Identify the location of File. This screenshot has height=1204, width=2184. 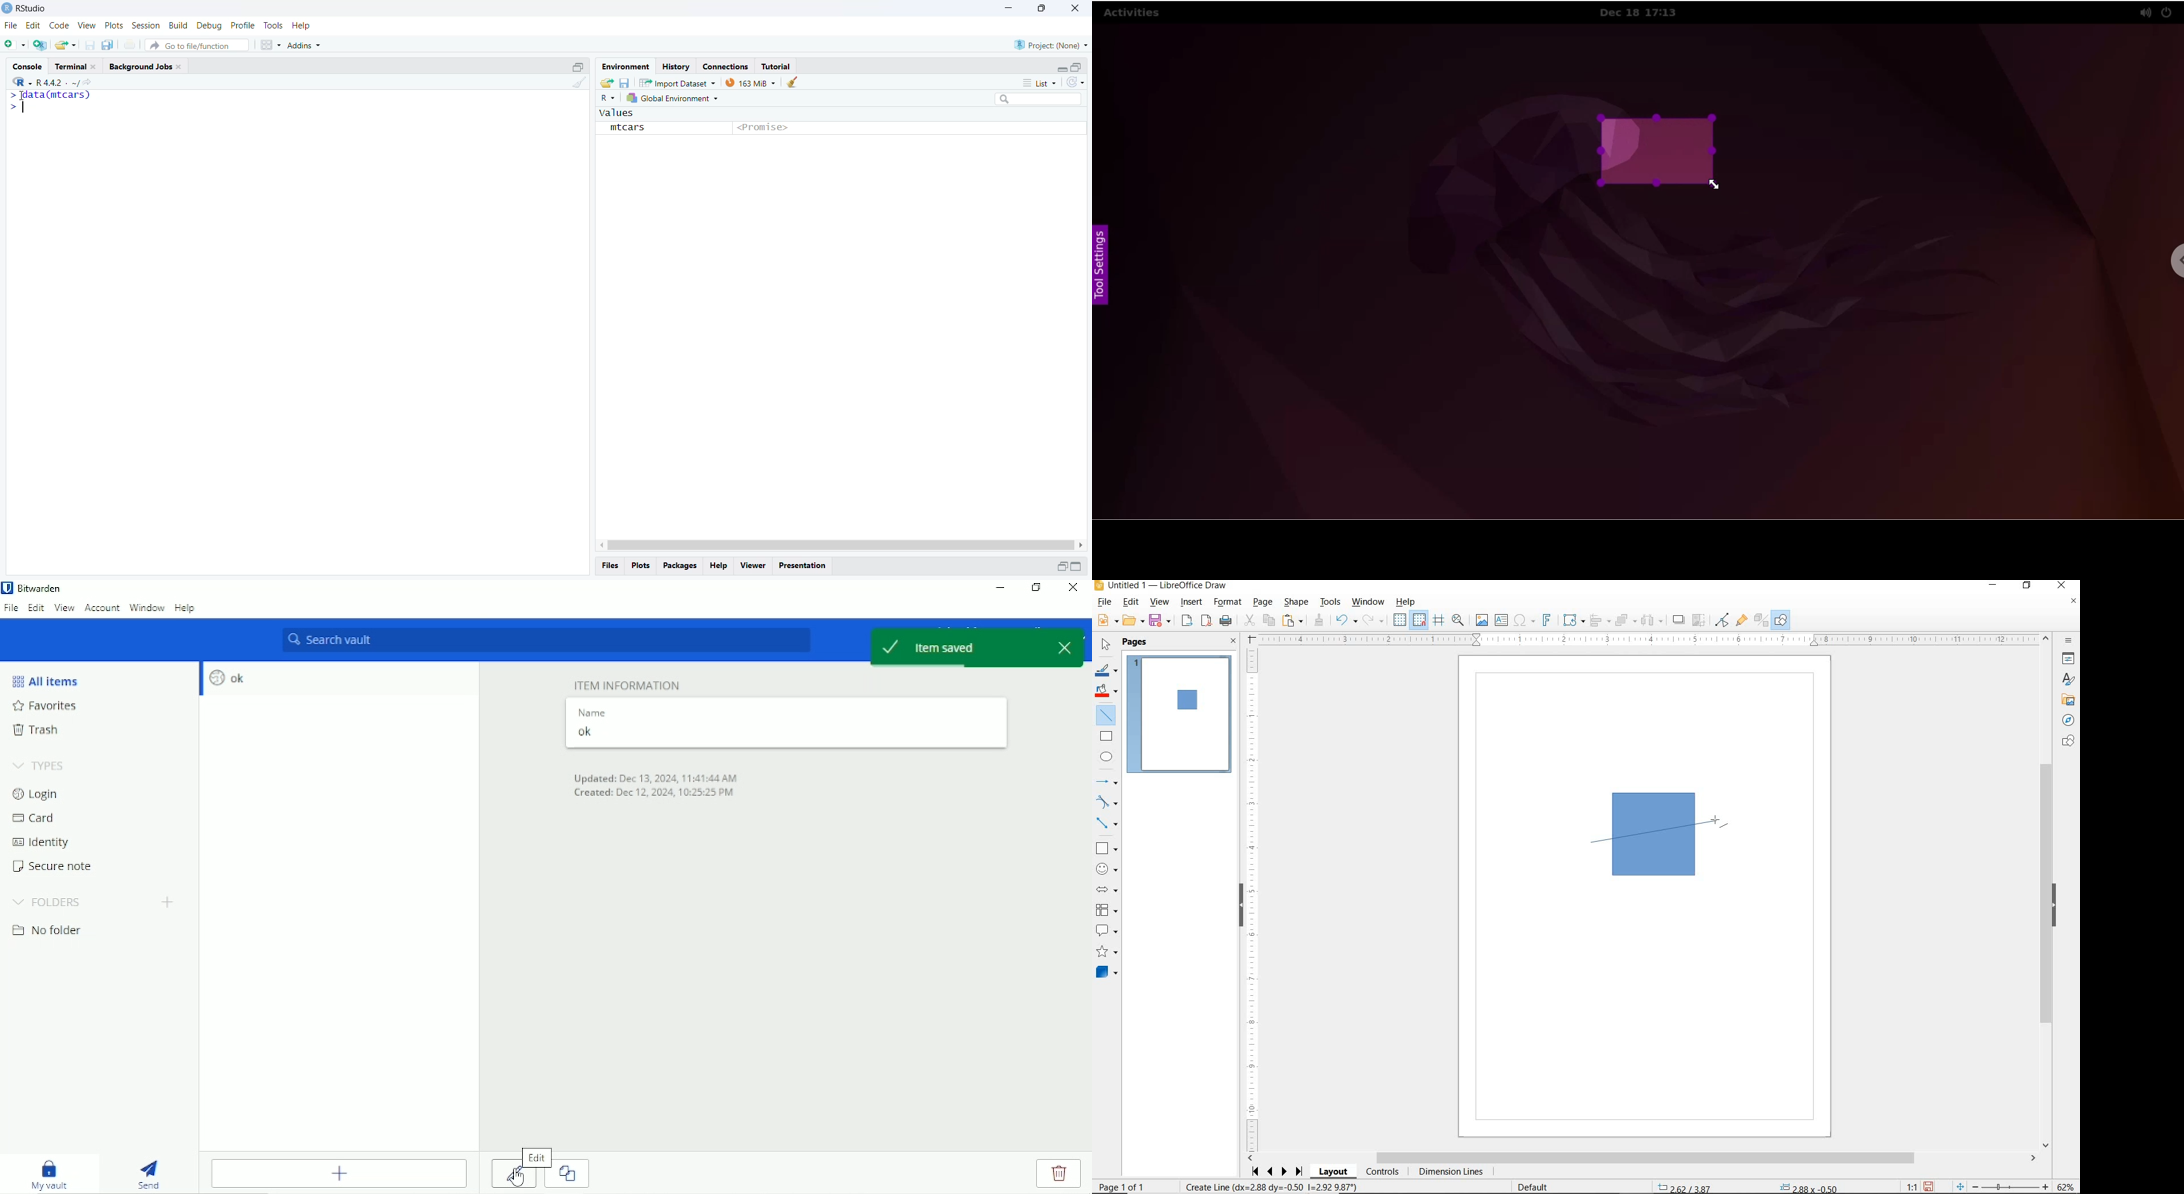
(11, 609).